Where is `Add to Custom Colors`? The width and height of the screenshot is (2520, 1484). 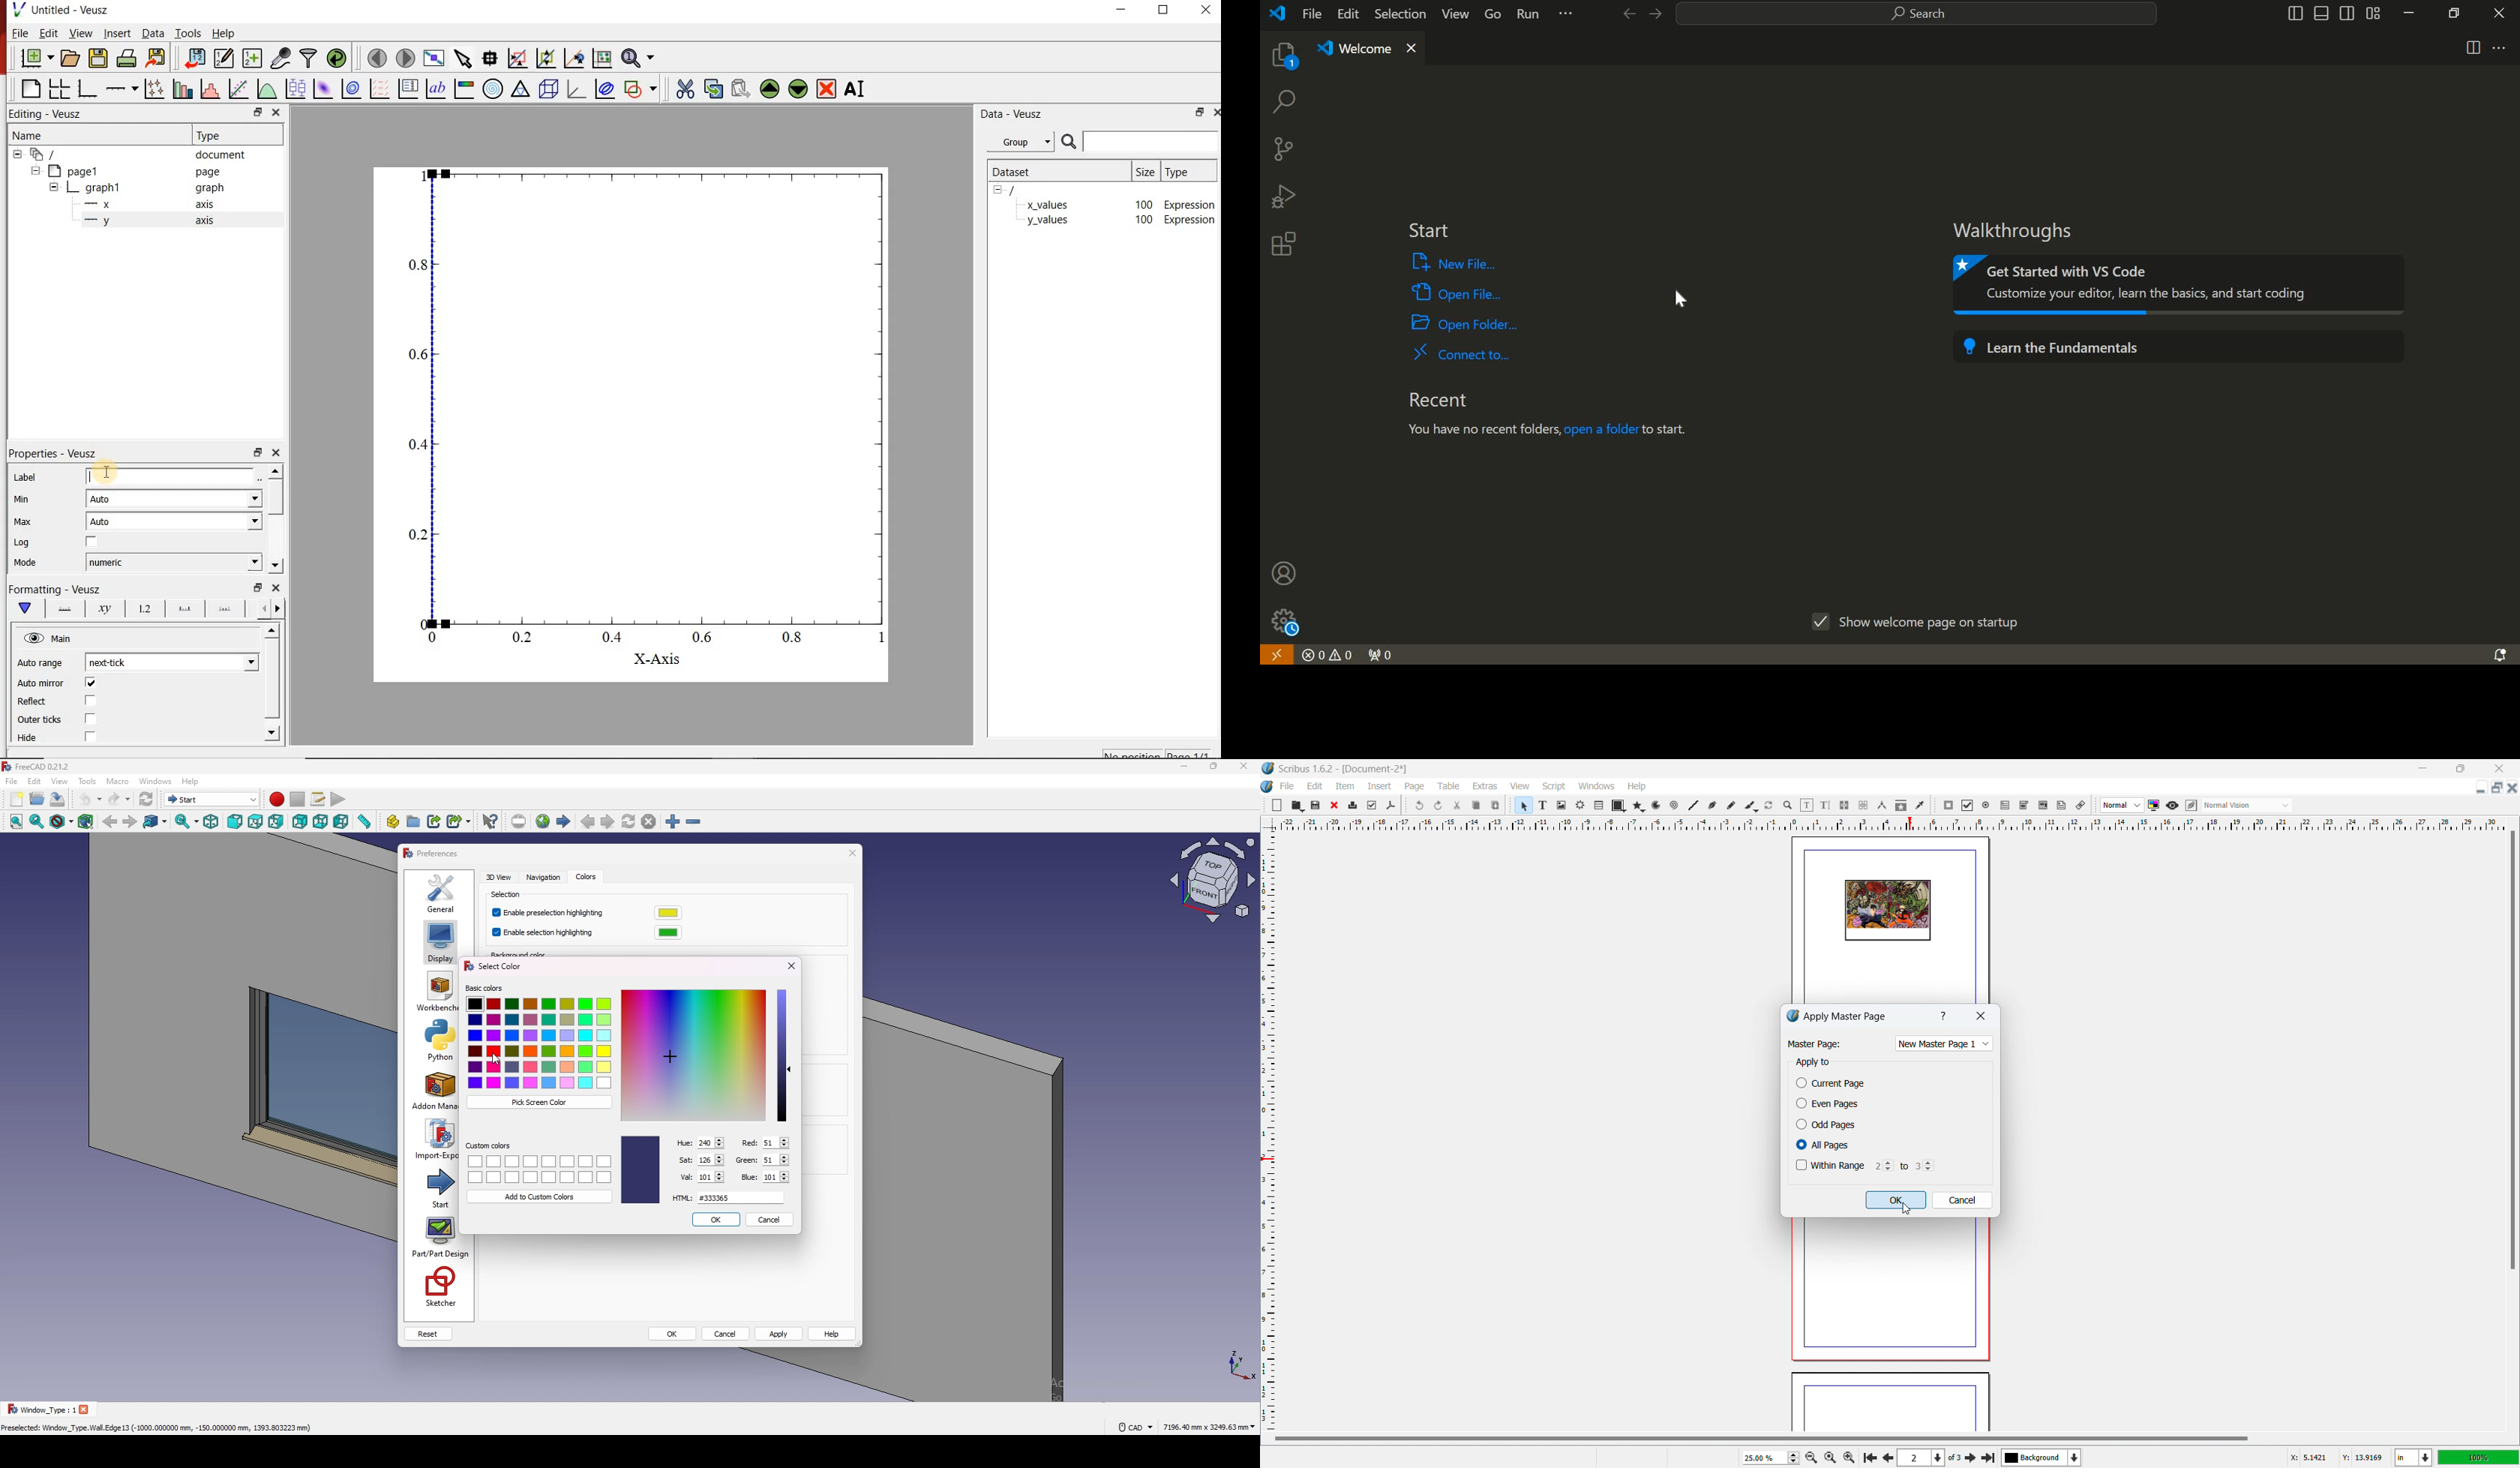
Add to Custom Colors is located at coordinates (541, 1196).